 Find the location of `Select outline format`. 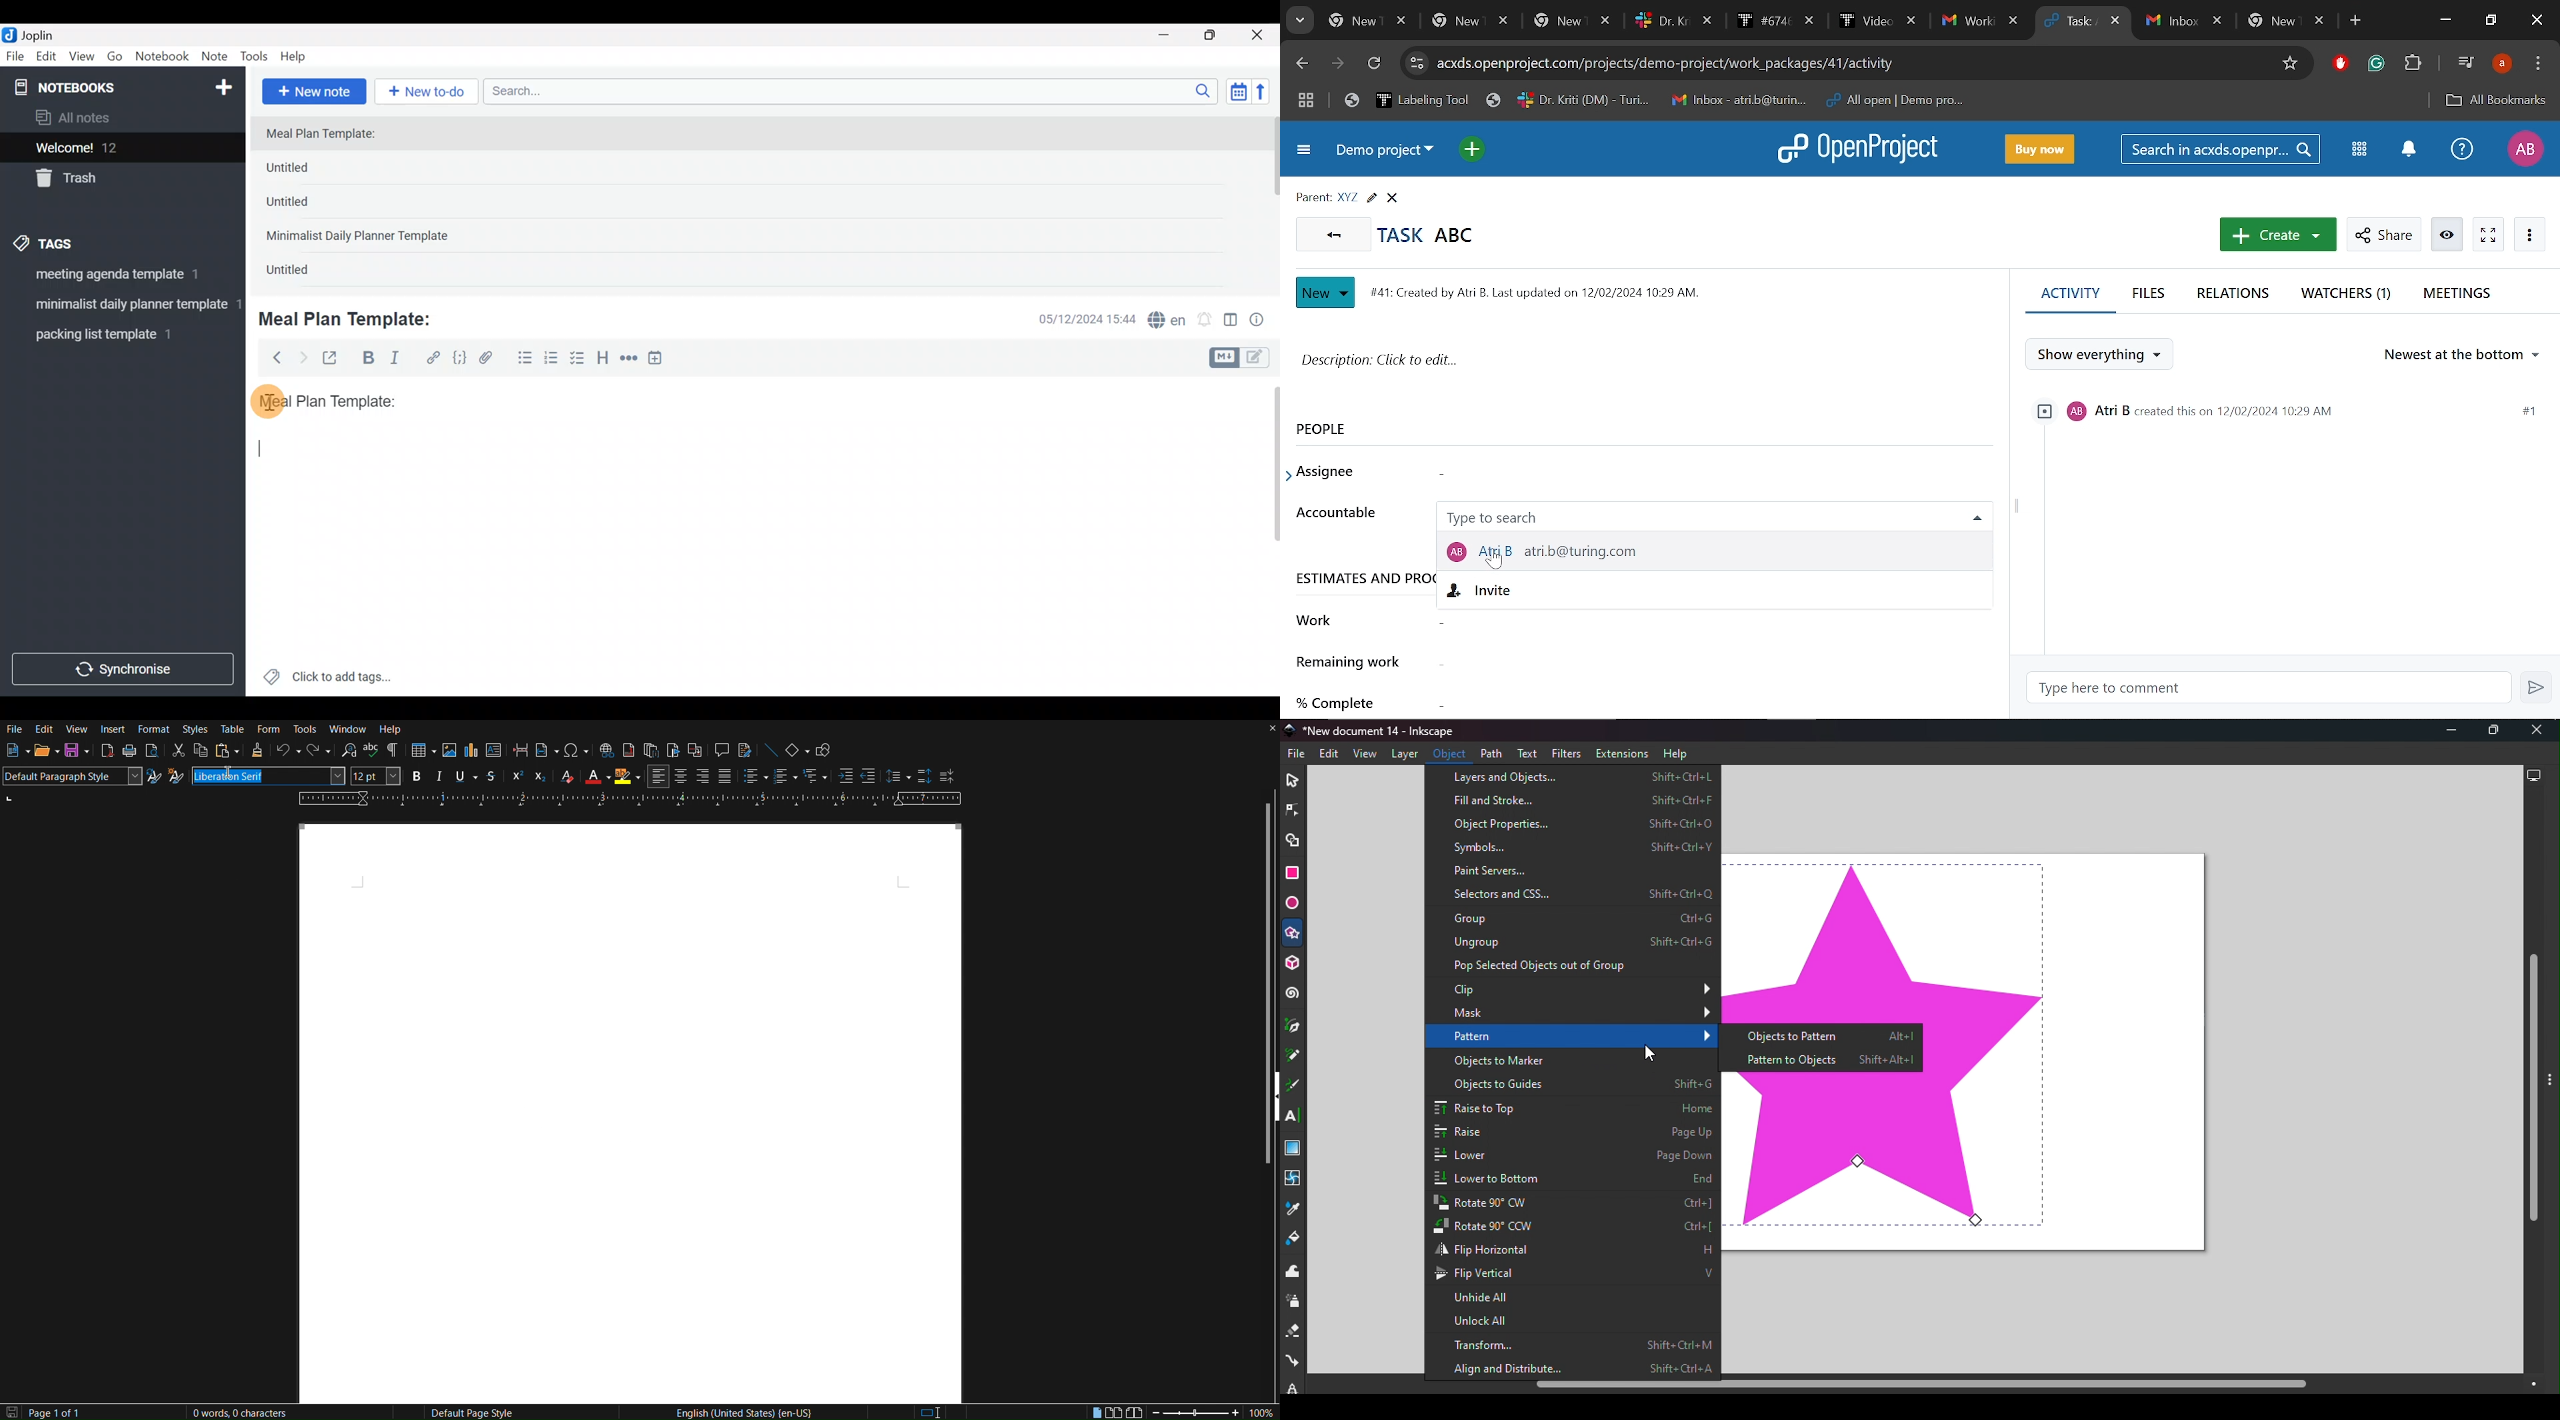

Select outline format is located at coordinates (815, 778).